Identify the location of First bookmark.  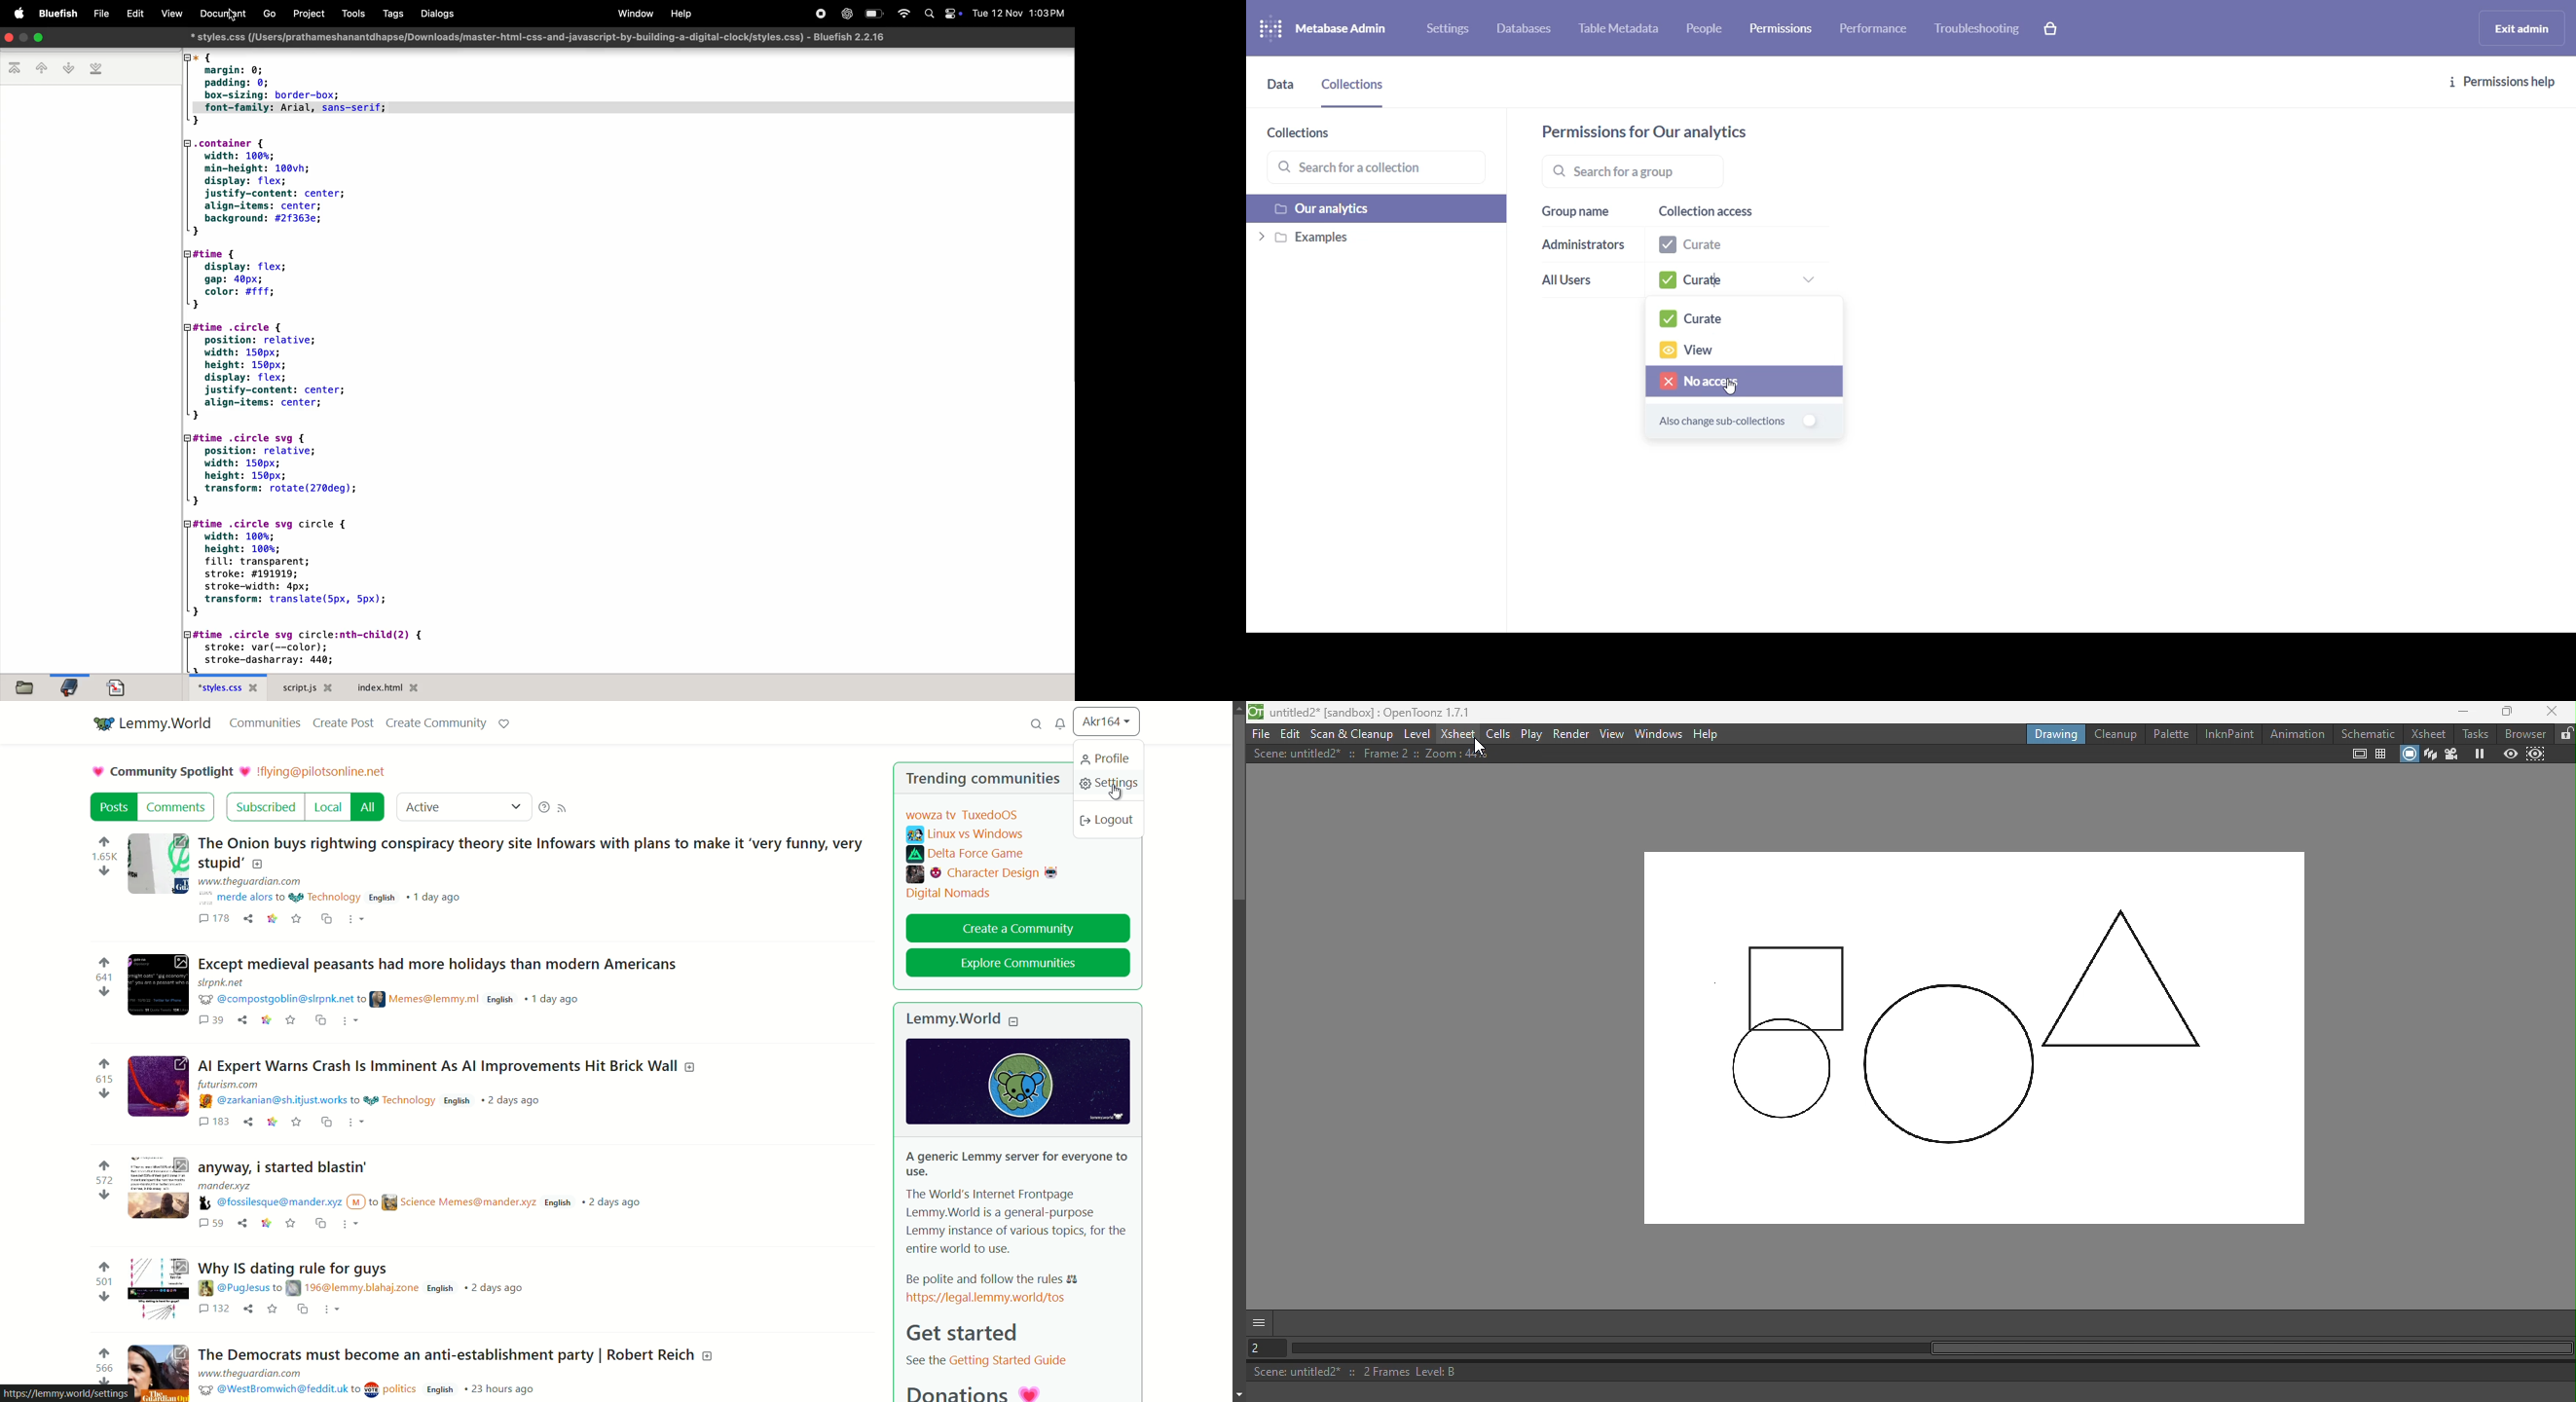
(14, 69).